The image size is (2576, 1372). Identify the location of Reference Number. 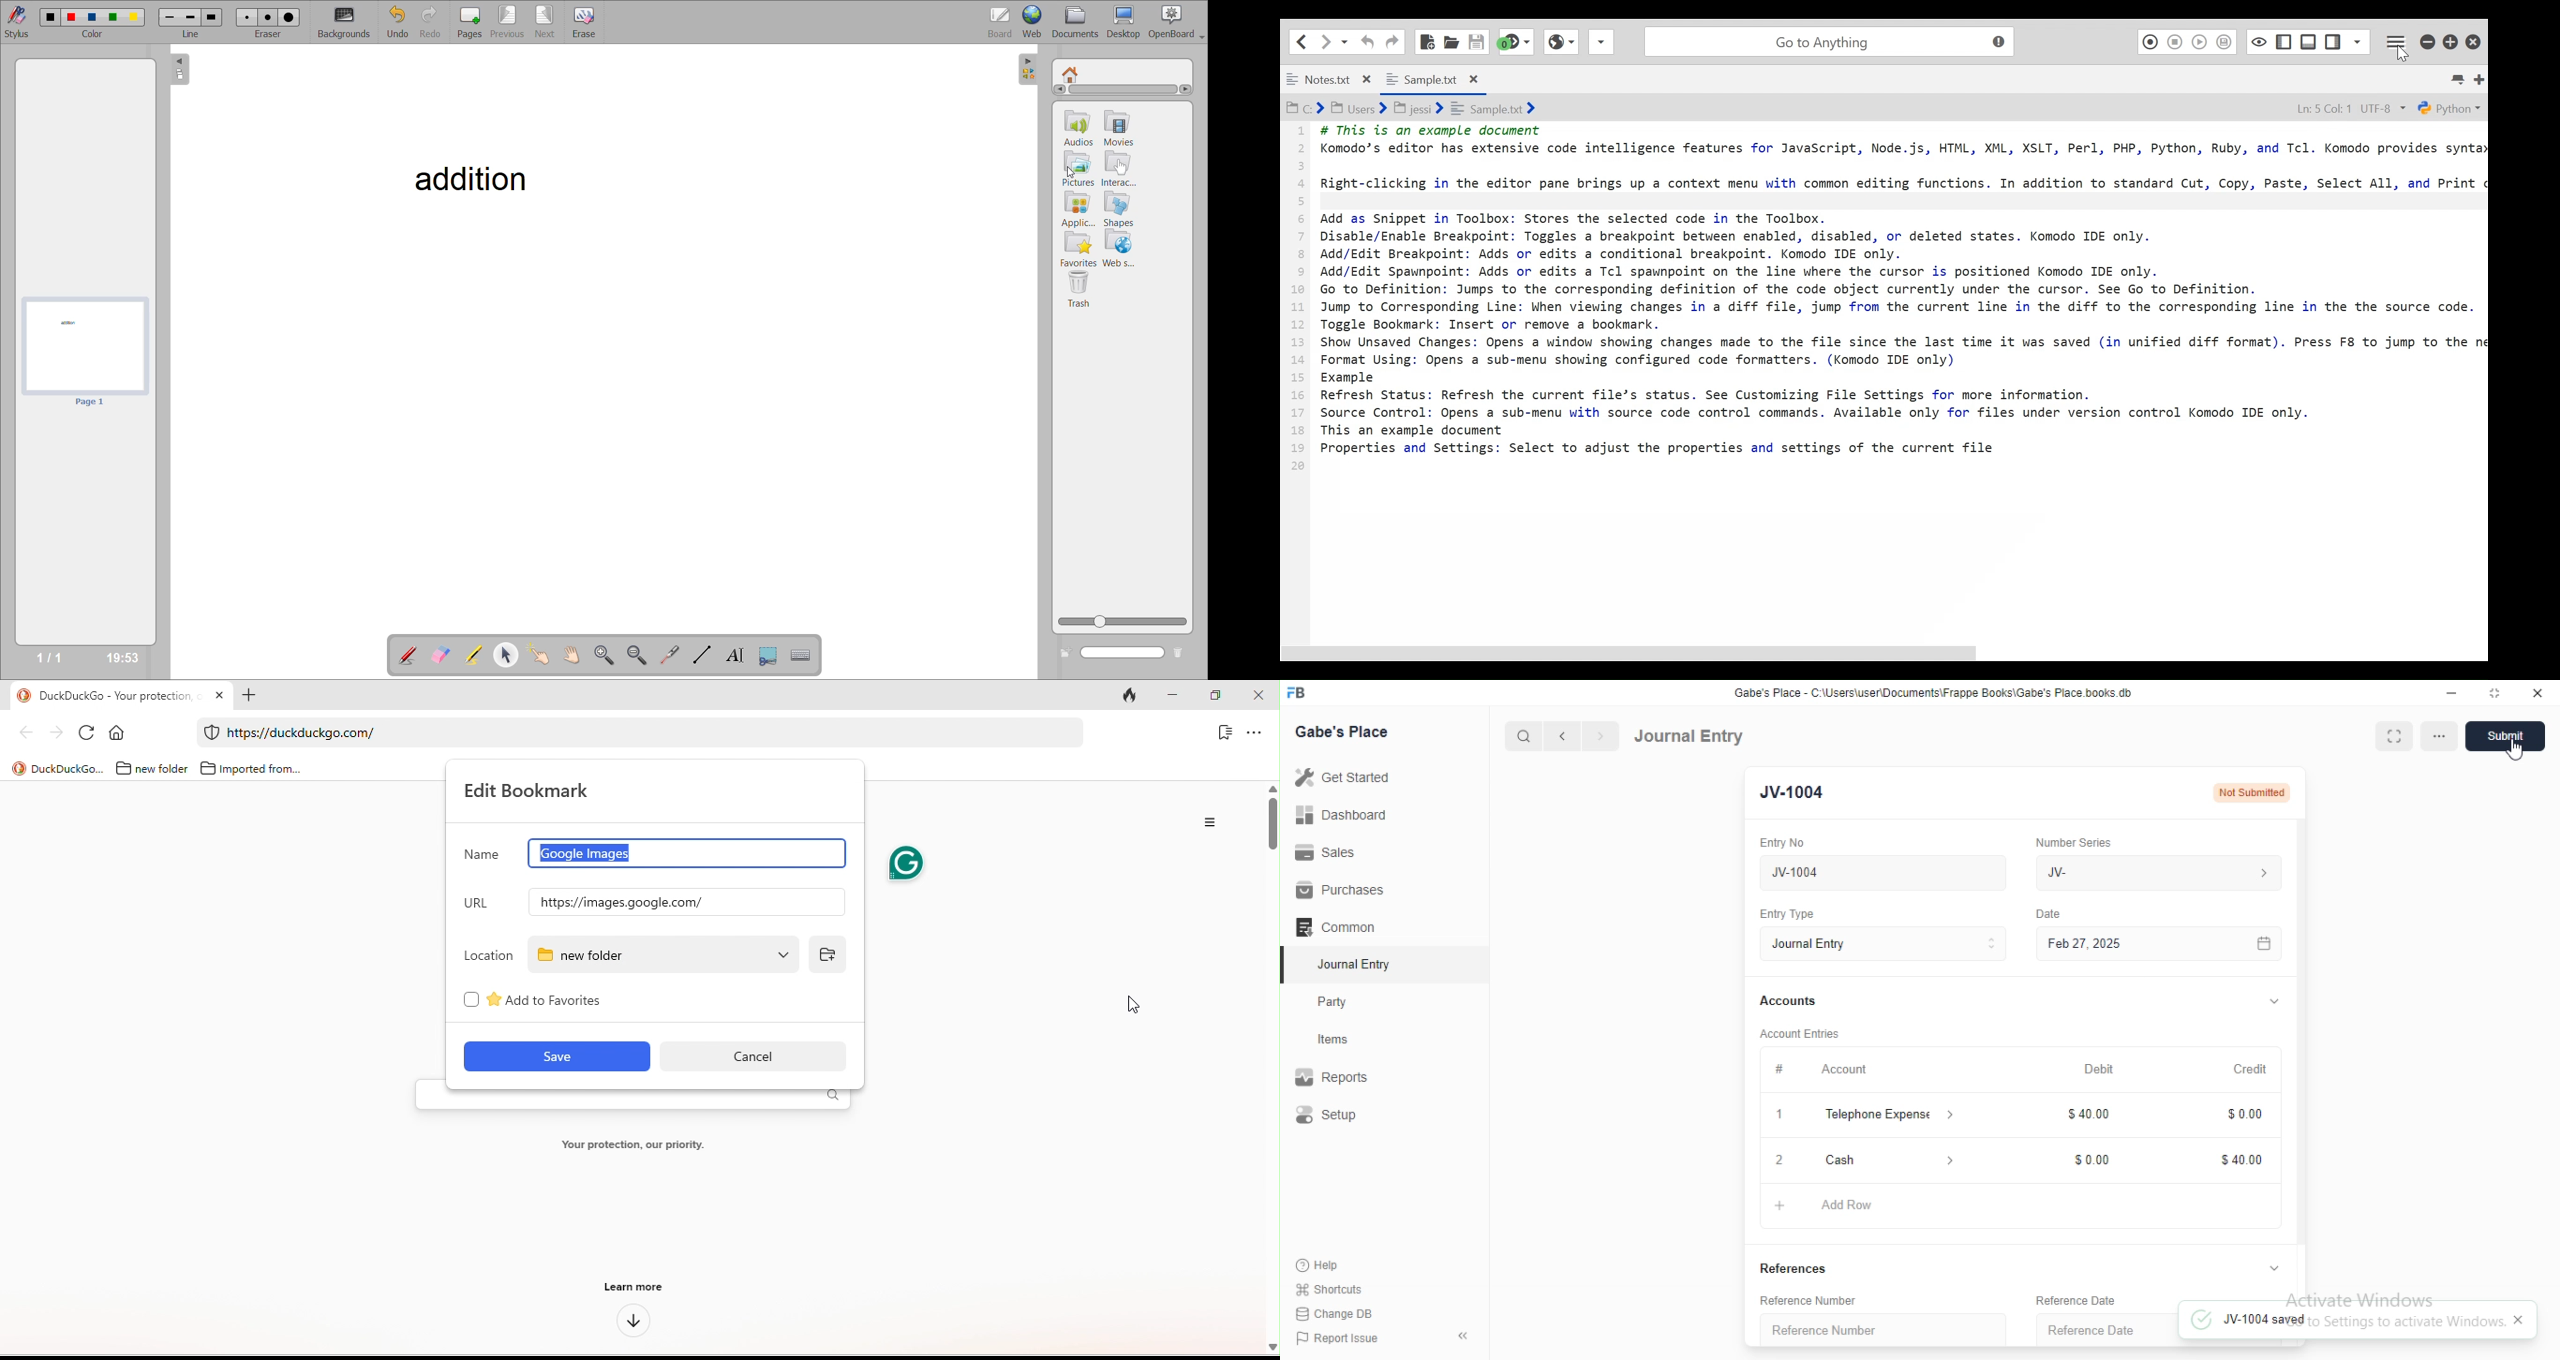
(1802, 1303).